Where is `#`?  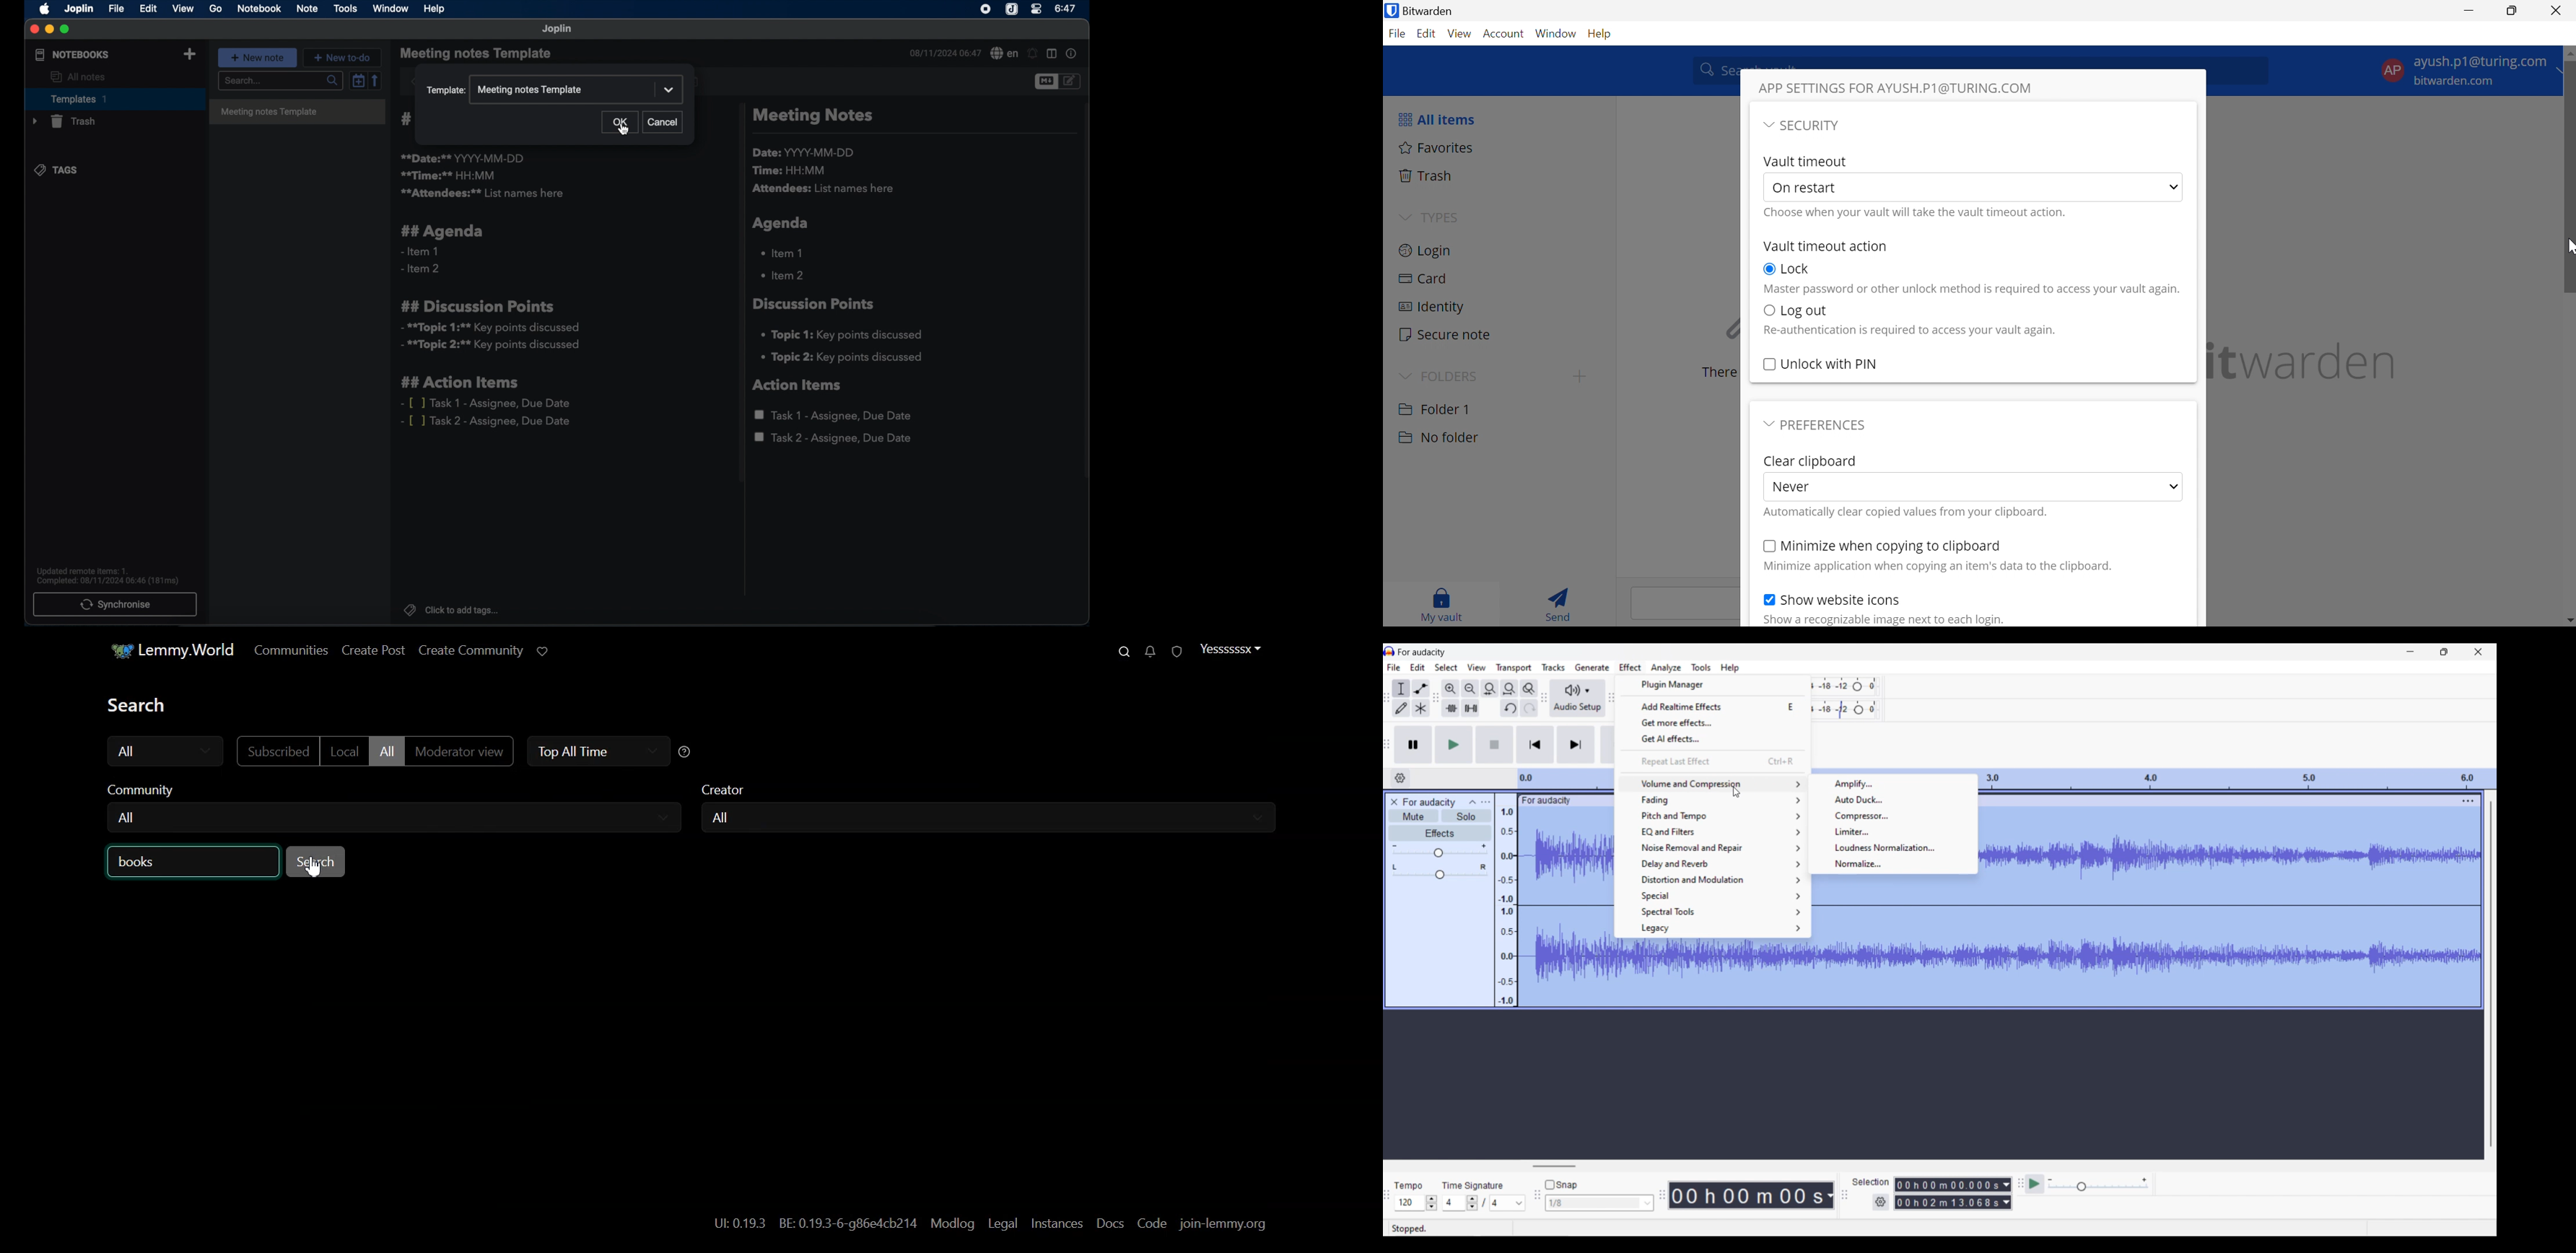
# is located at coordinates (407, 119).